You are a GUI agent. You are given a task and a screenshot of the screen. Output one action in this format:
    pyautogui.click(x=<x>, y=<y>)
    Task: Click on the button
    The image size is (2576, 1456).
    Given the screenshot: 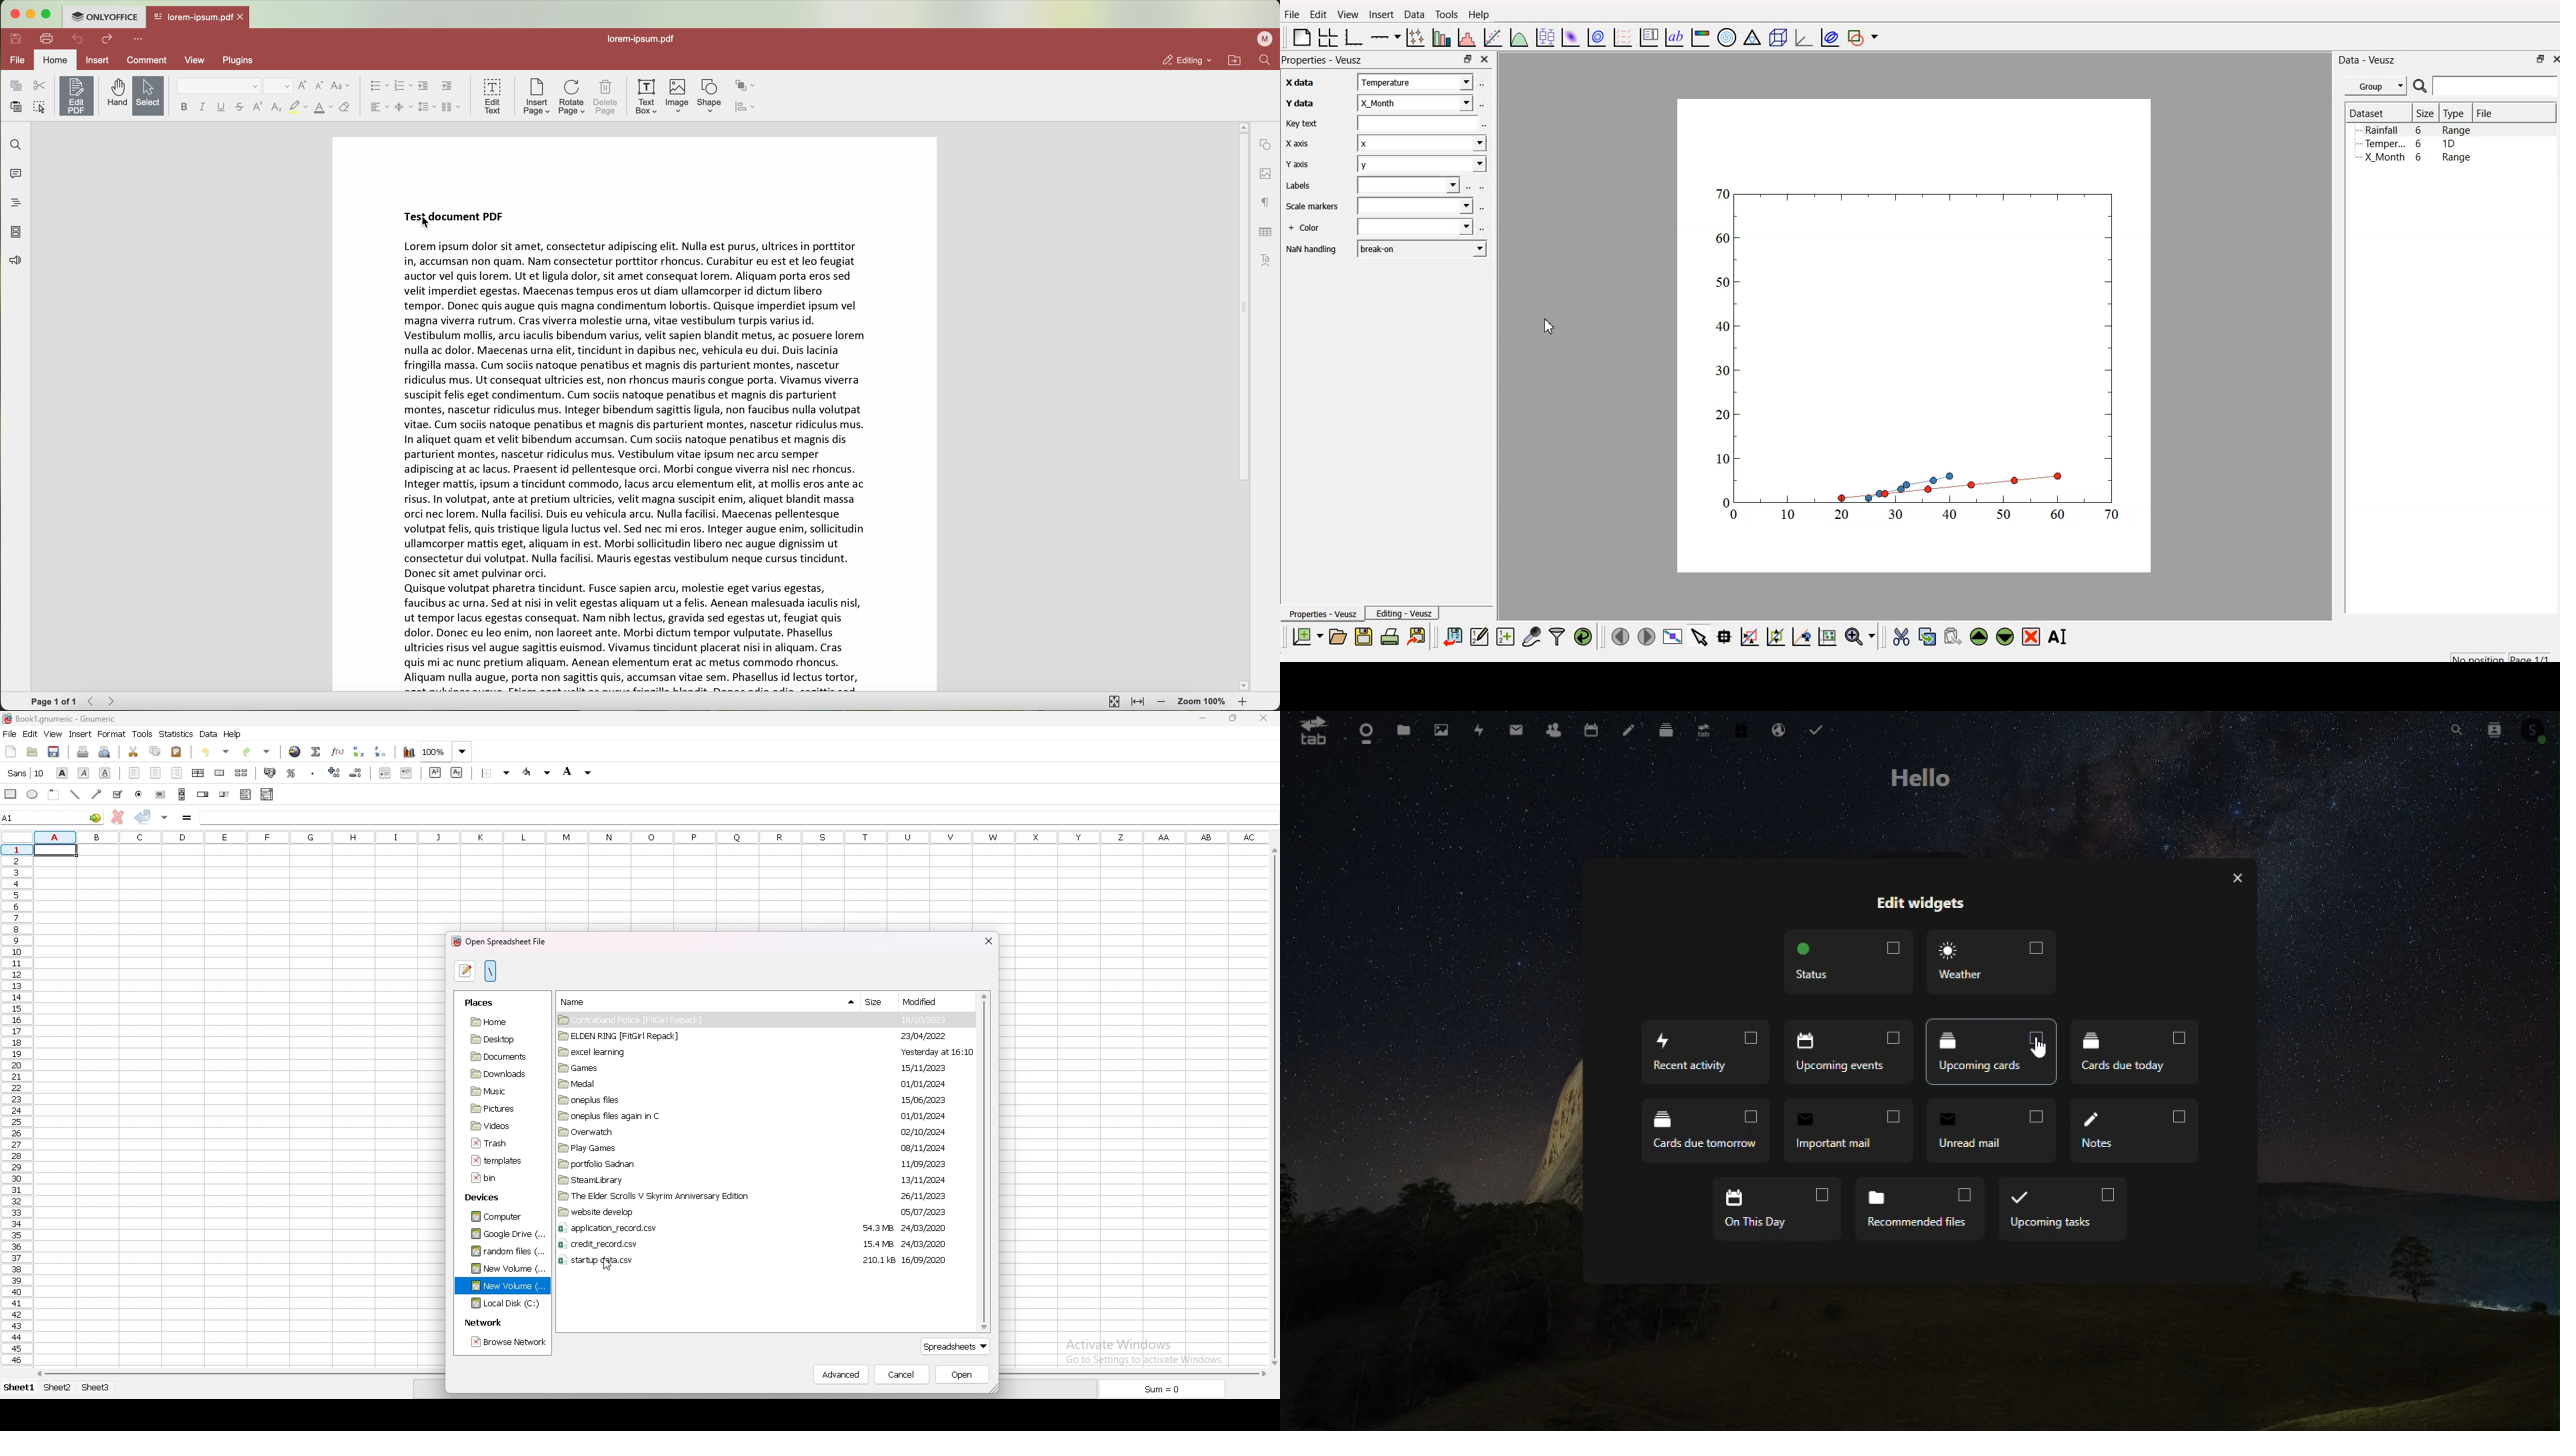 What is the action you would take?
    pyautogui.click(x=161, y=795)
    